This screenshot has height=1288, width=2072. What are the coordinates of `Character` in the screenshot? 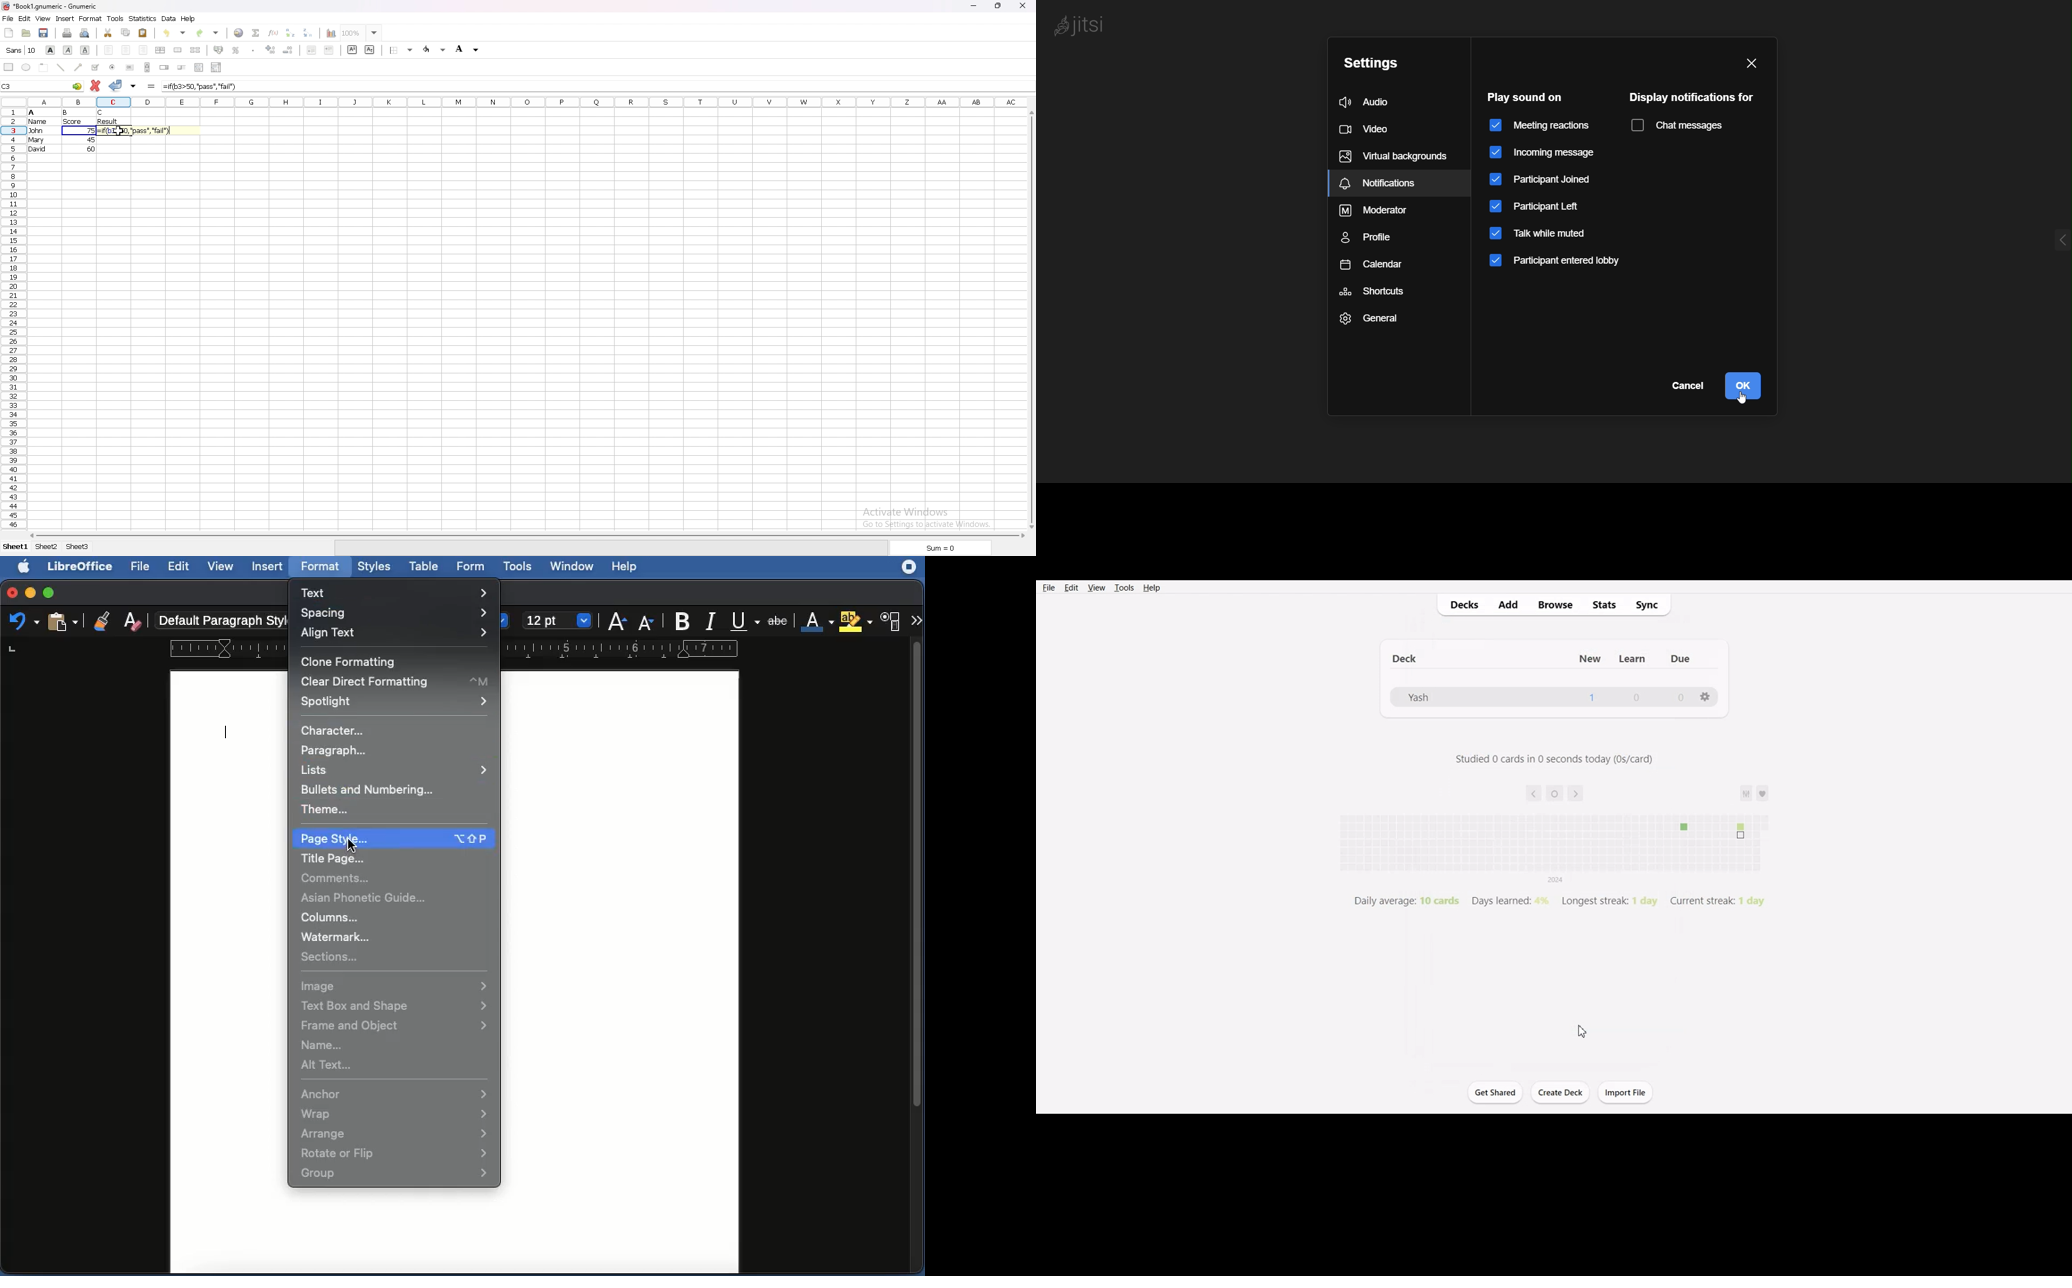 It's located at (893, 621).